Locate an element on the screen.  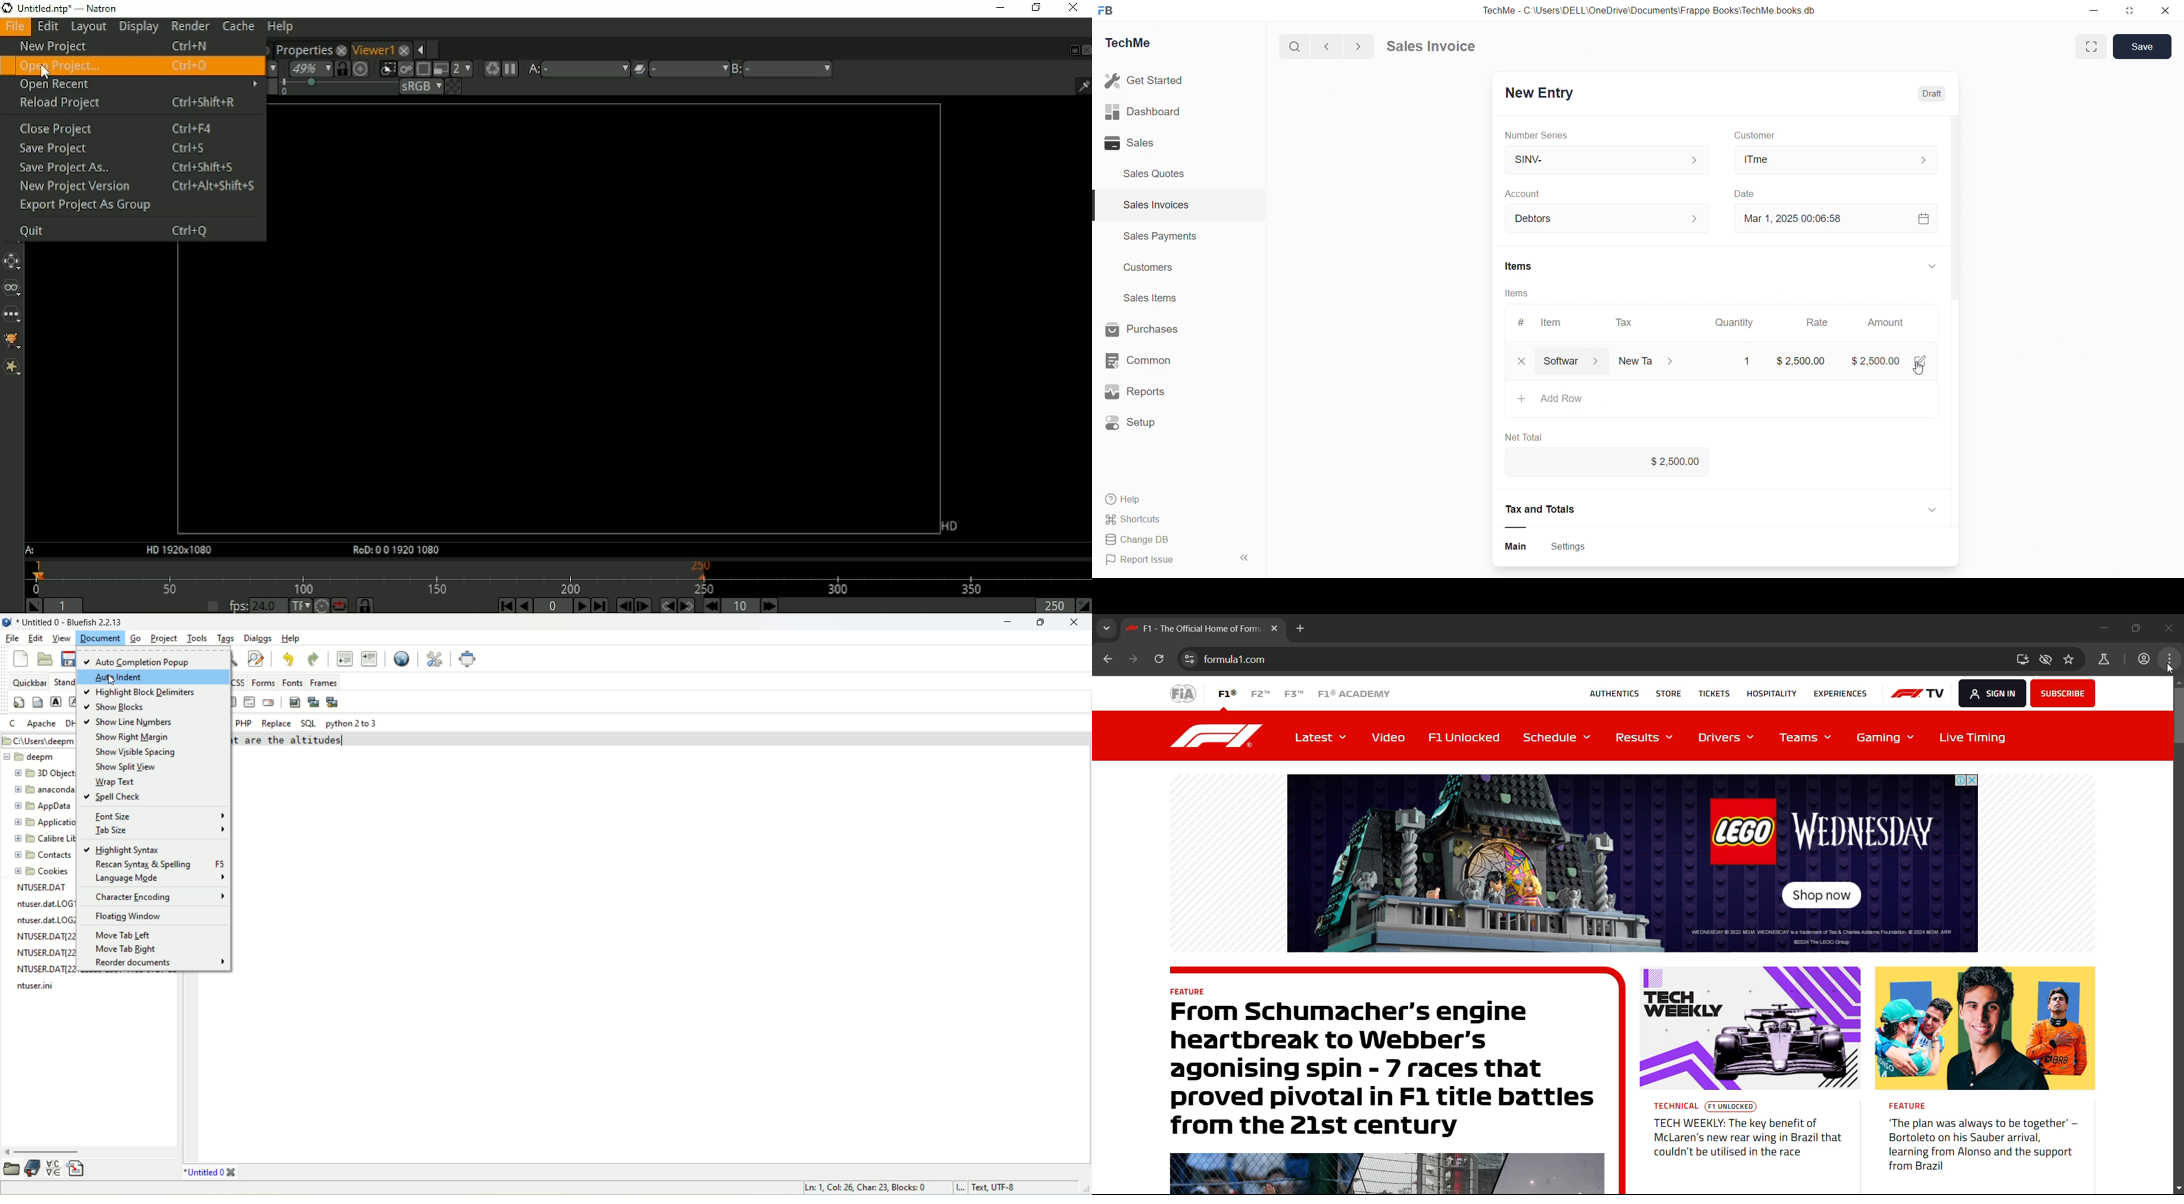
show split view is located at coordinates (129, 766).